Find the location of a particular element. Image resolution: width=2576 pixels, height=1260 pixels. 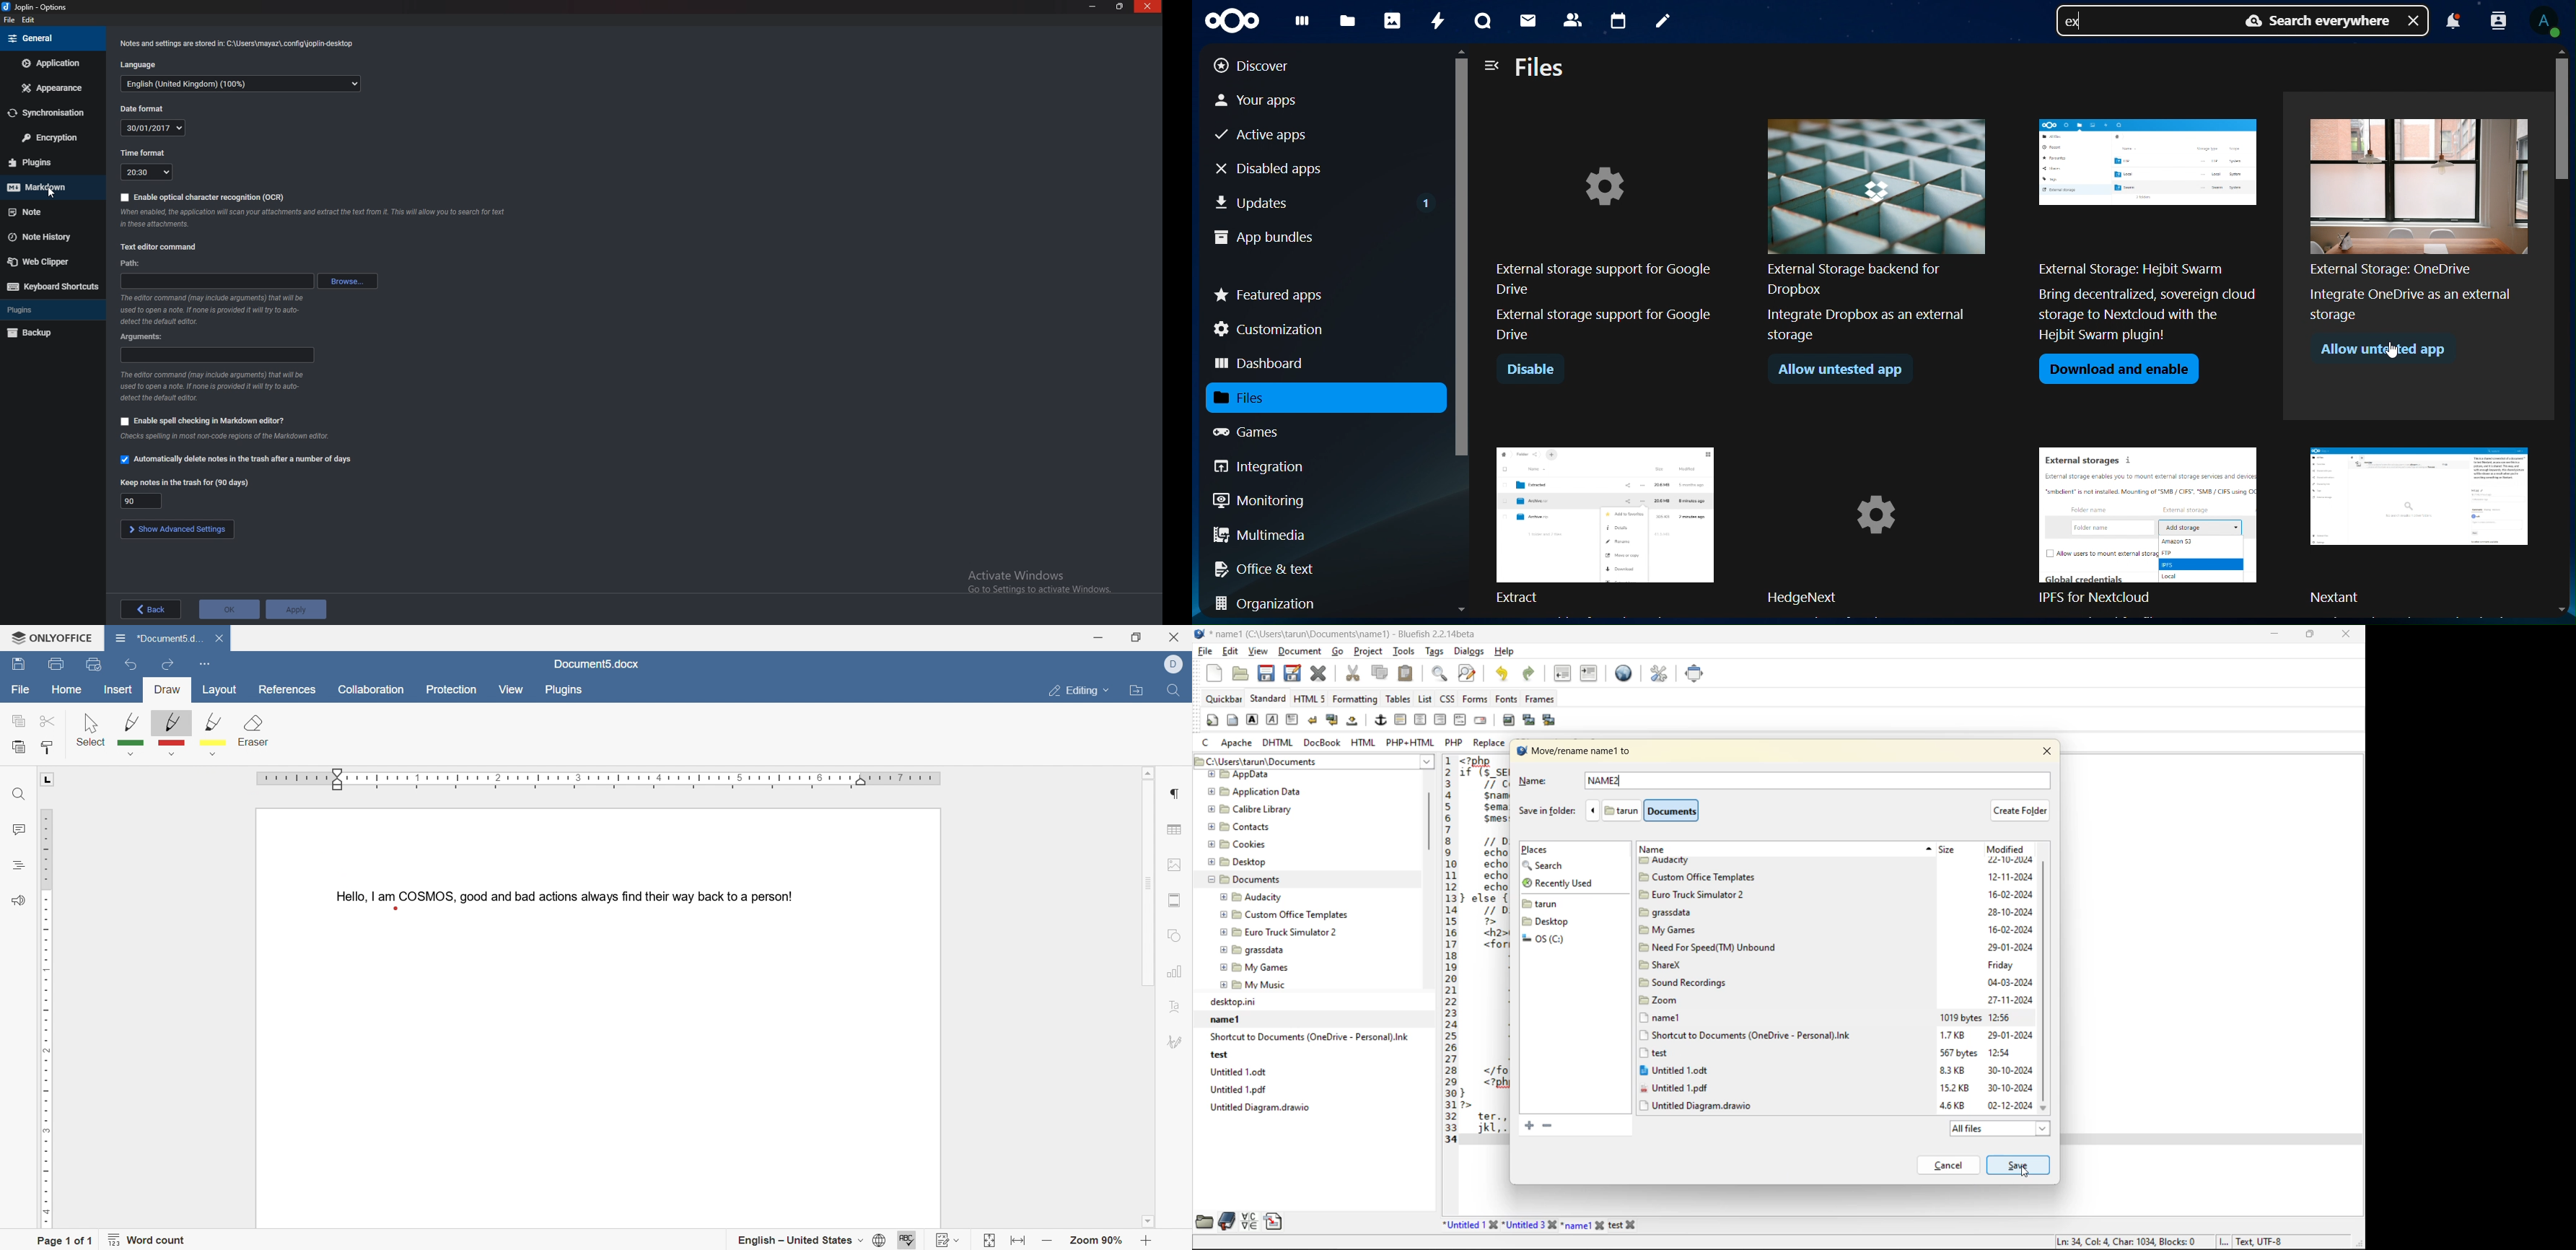

html is located at coordinates (1363, 744).